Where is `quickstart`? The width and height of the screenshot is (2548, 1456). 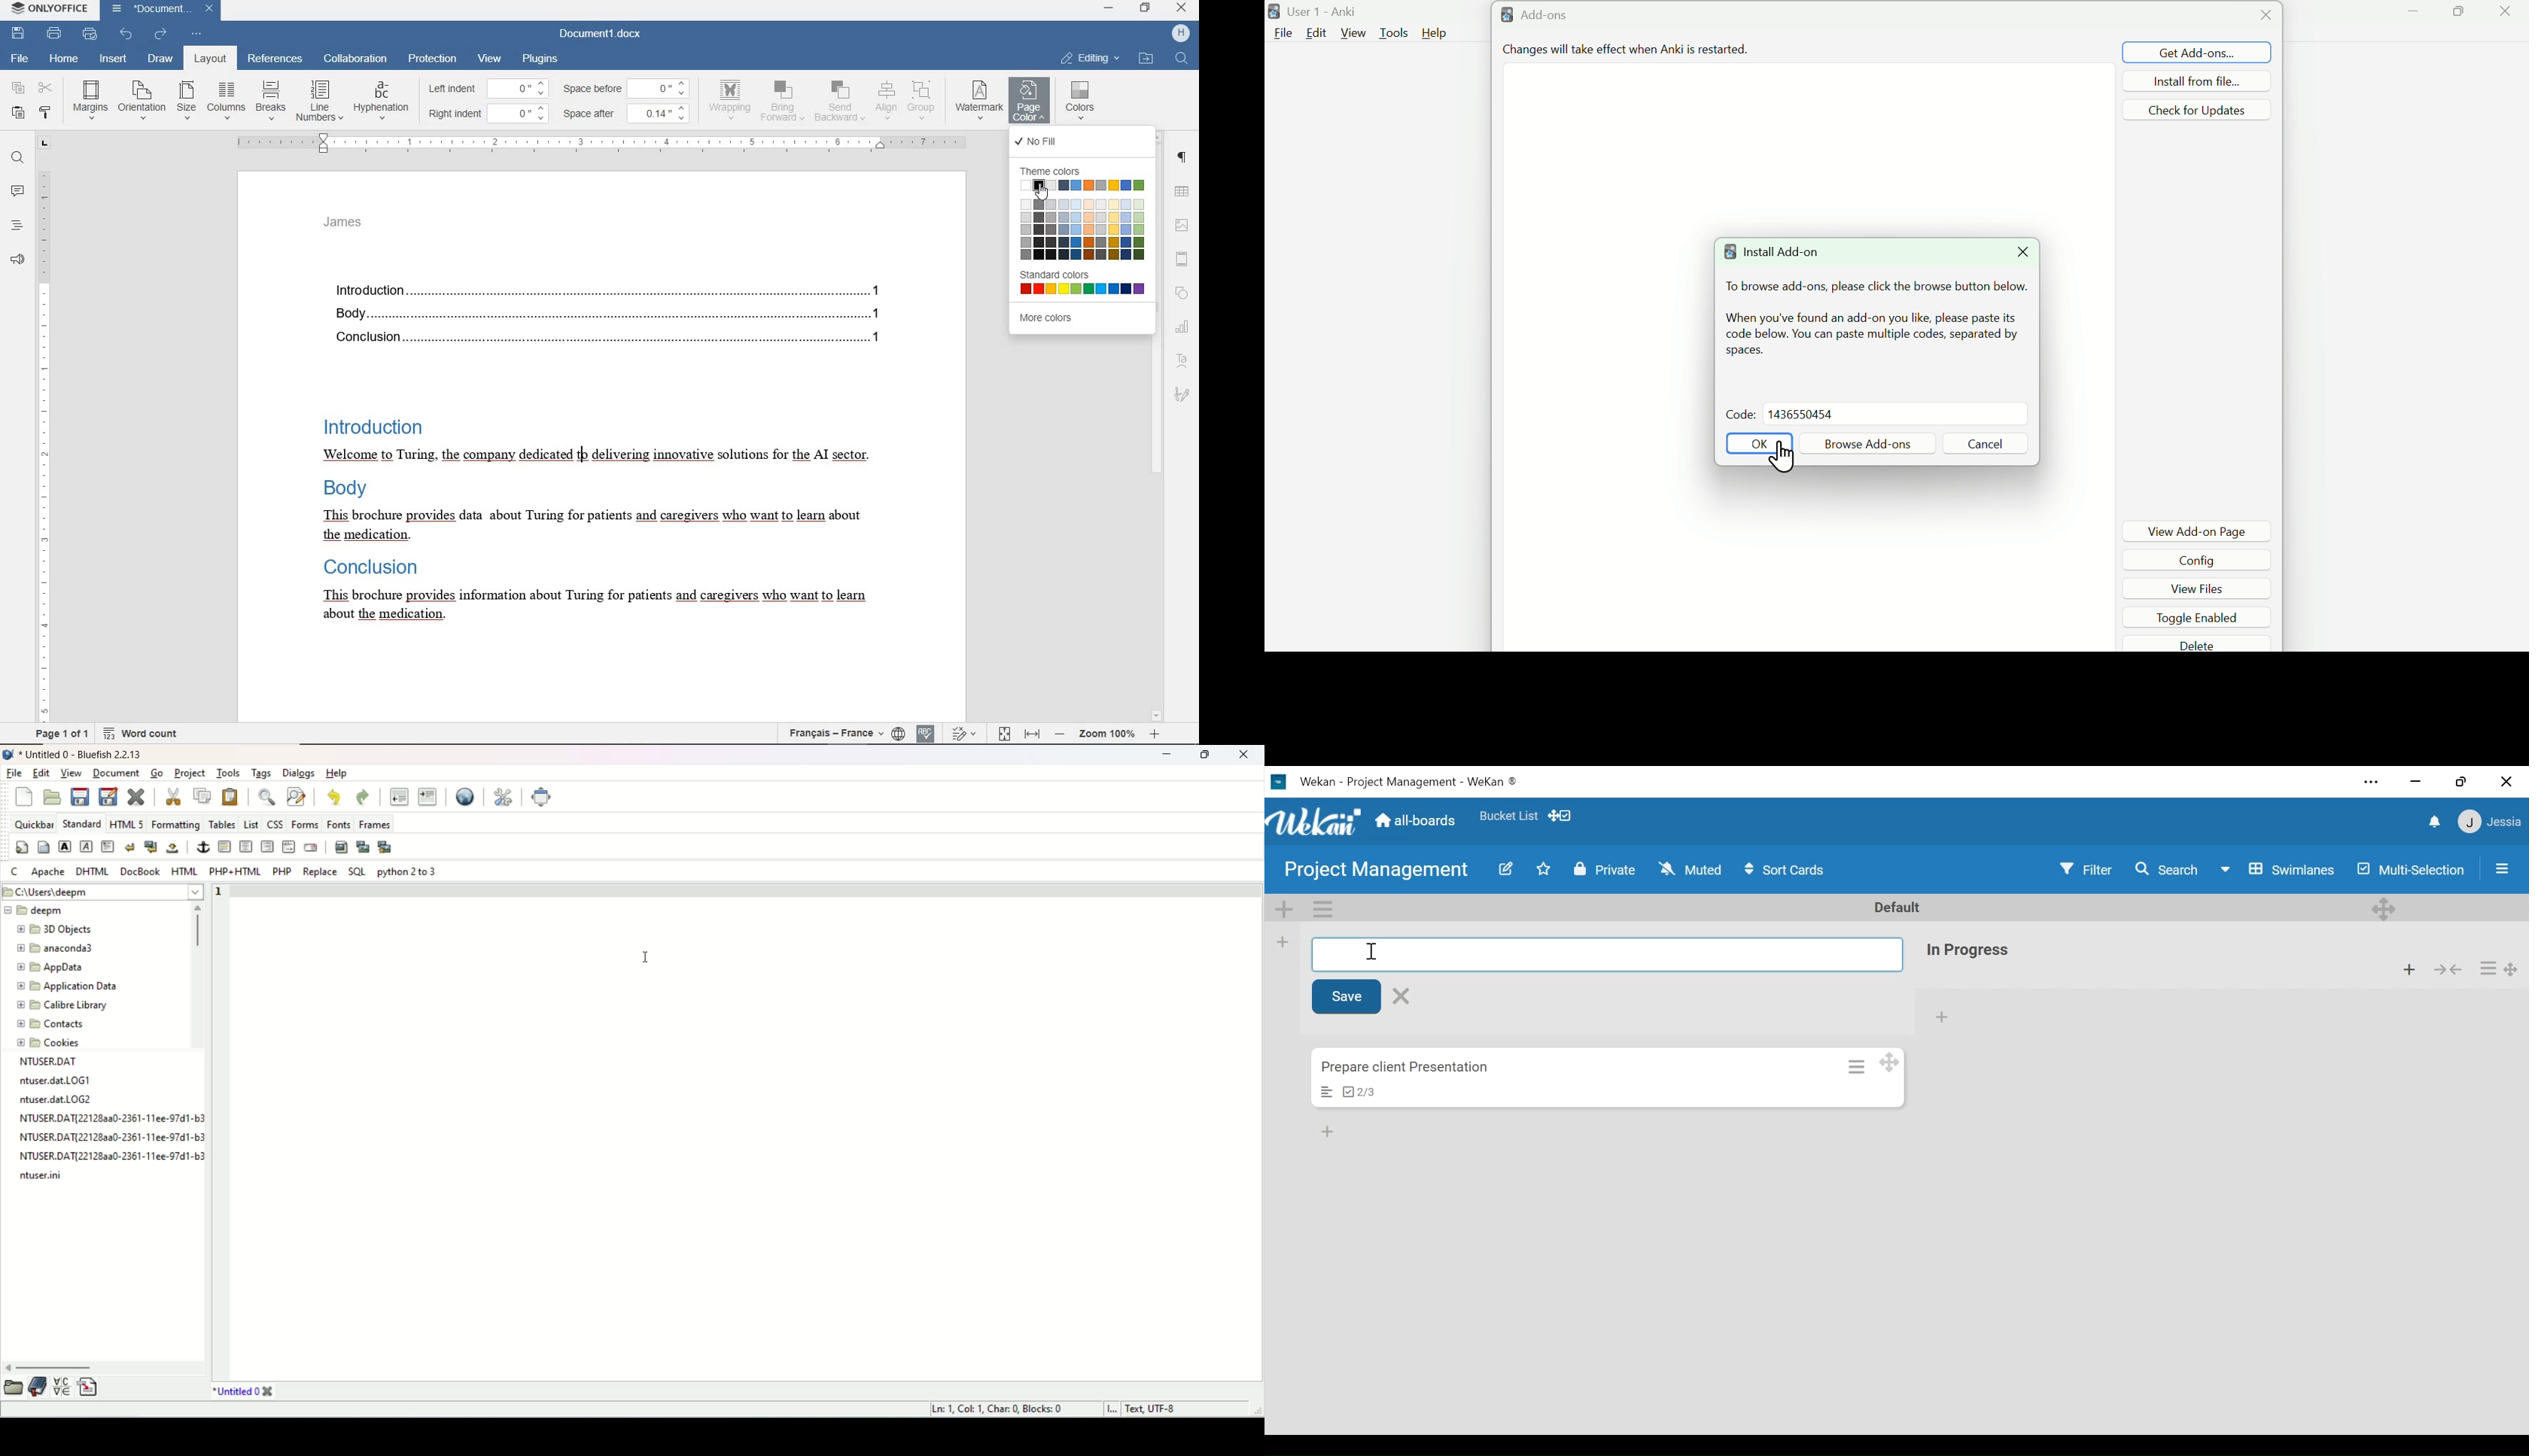 quickstart is located at coordinates (23, 847).